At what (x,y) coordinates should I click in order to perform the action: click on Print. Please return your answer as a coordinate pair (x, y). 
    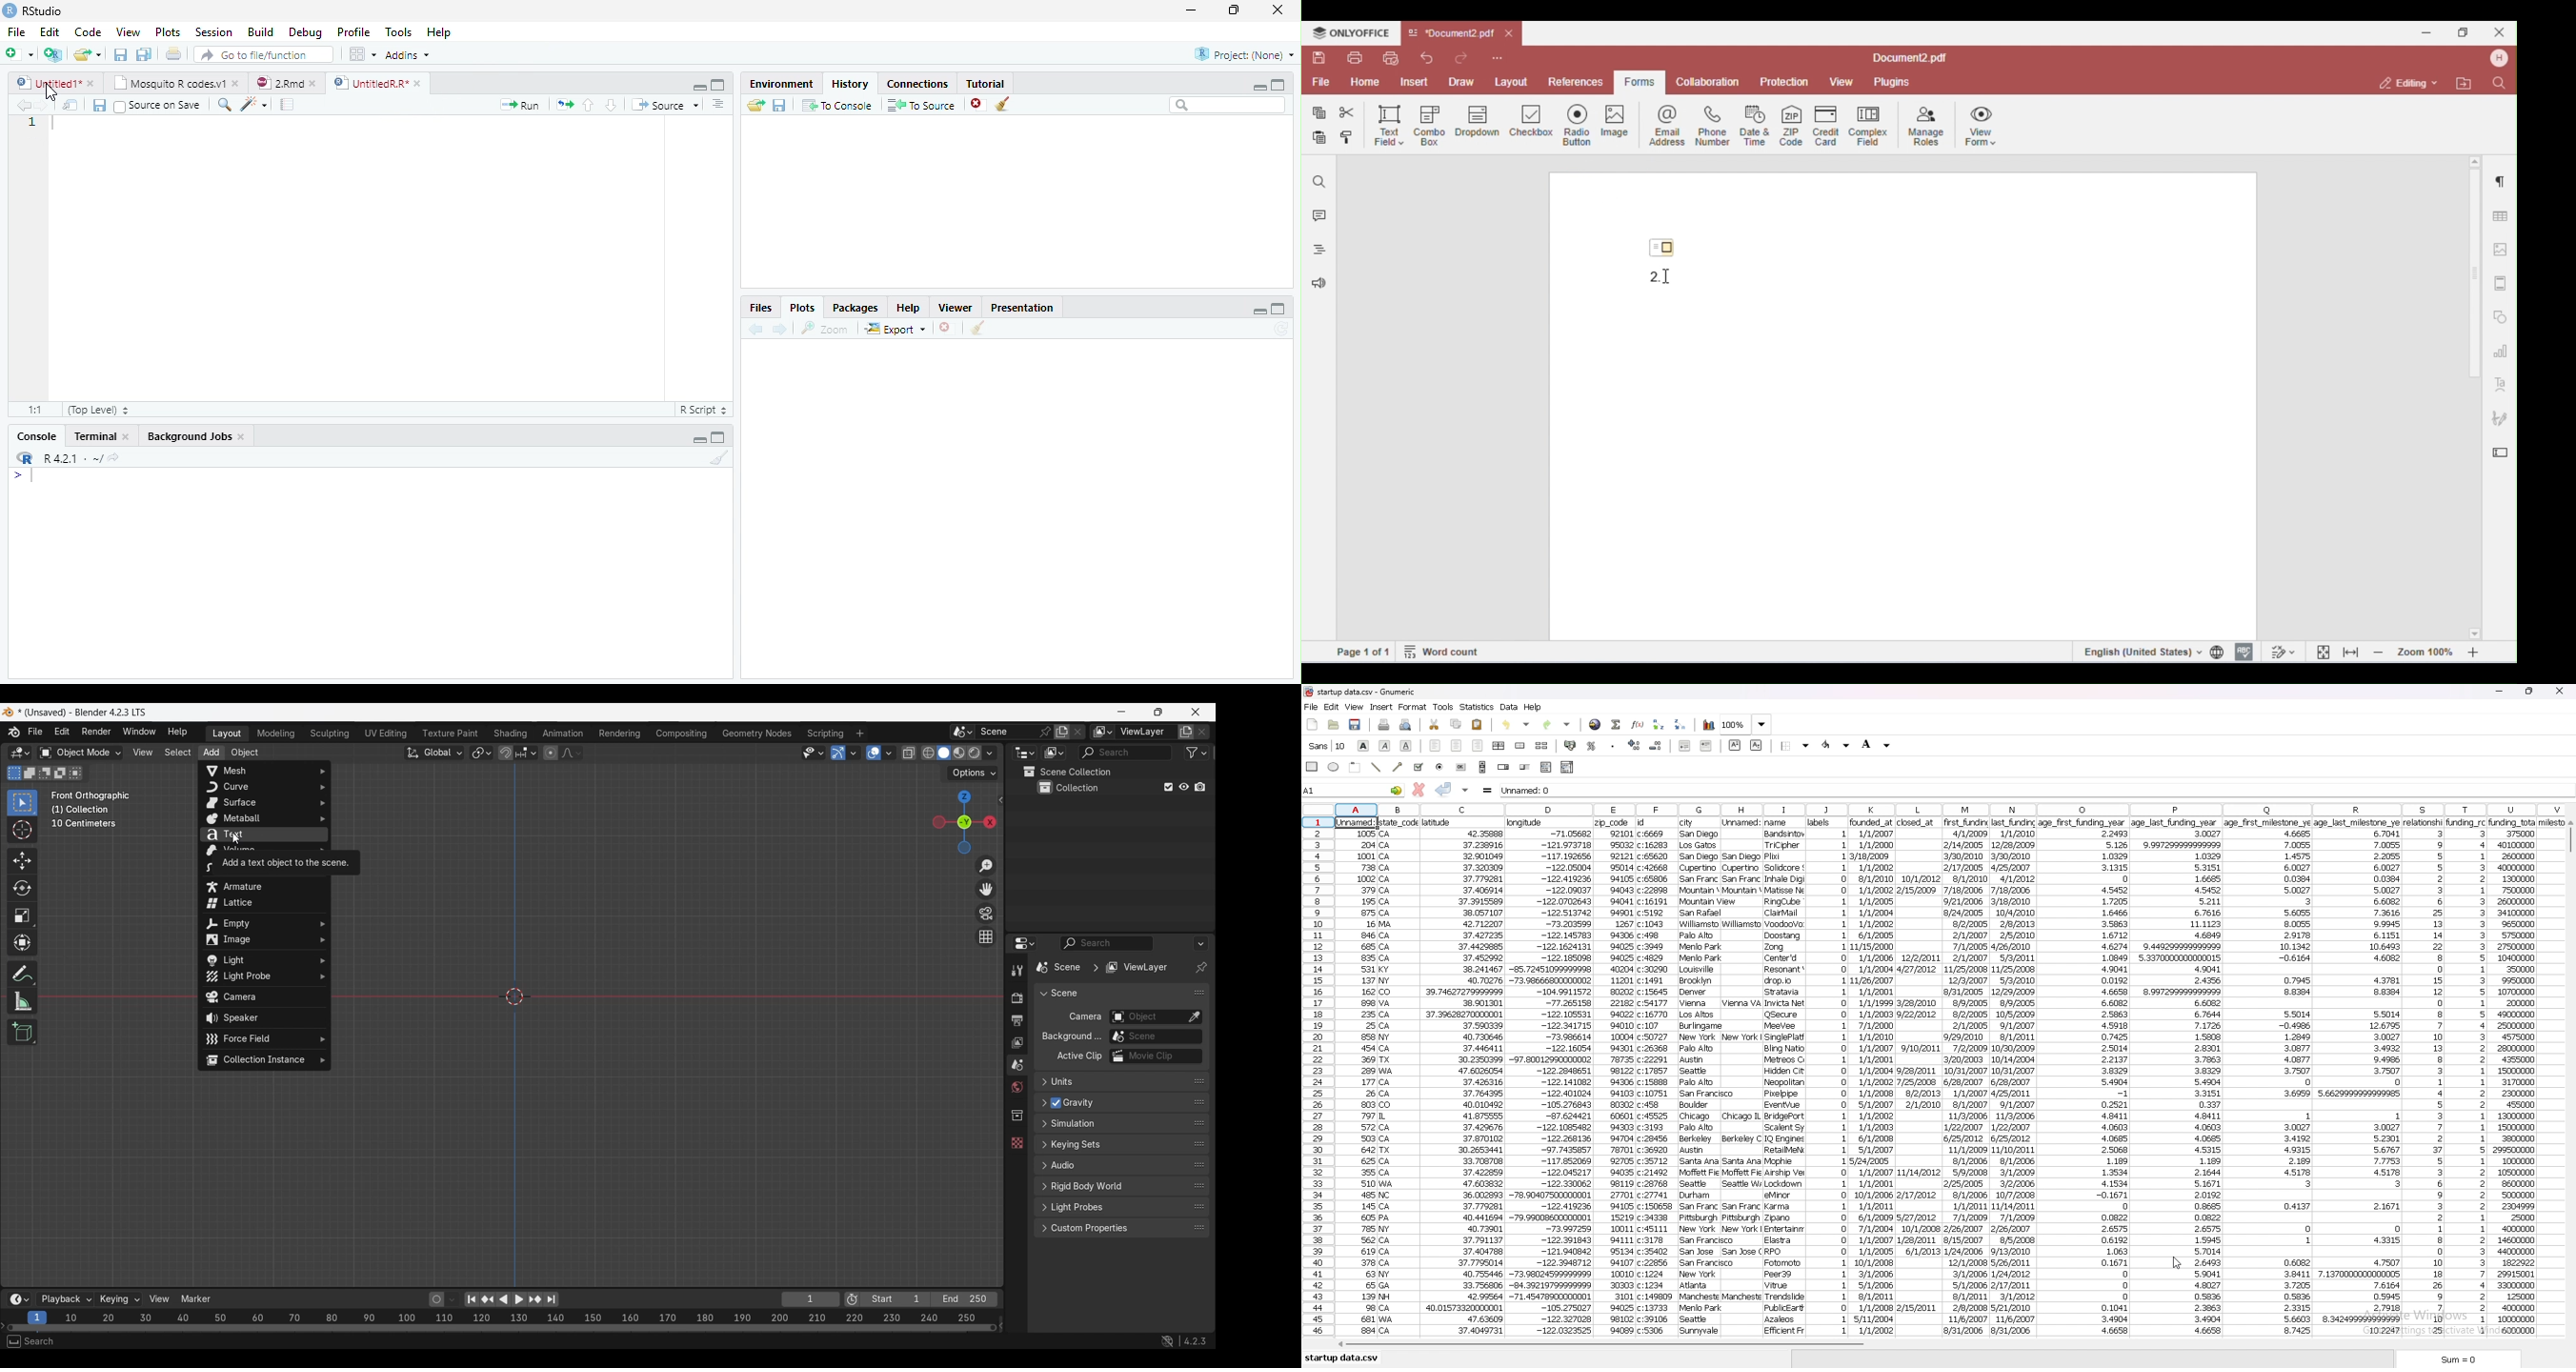
    Looking at the image, I should click on (173, 54).